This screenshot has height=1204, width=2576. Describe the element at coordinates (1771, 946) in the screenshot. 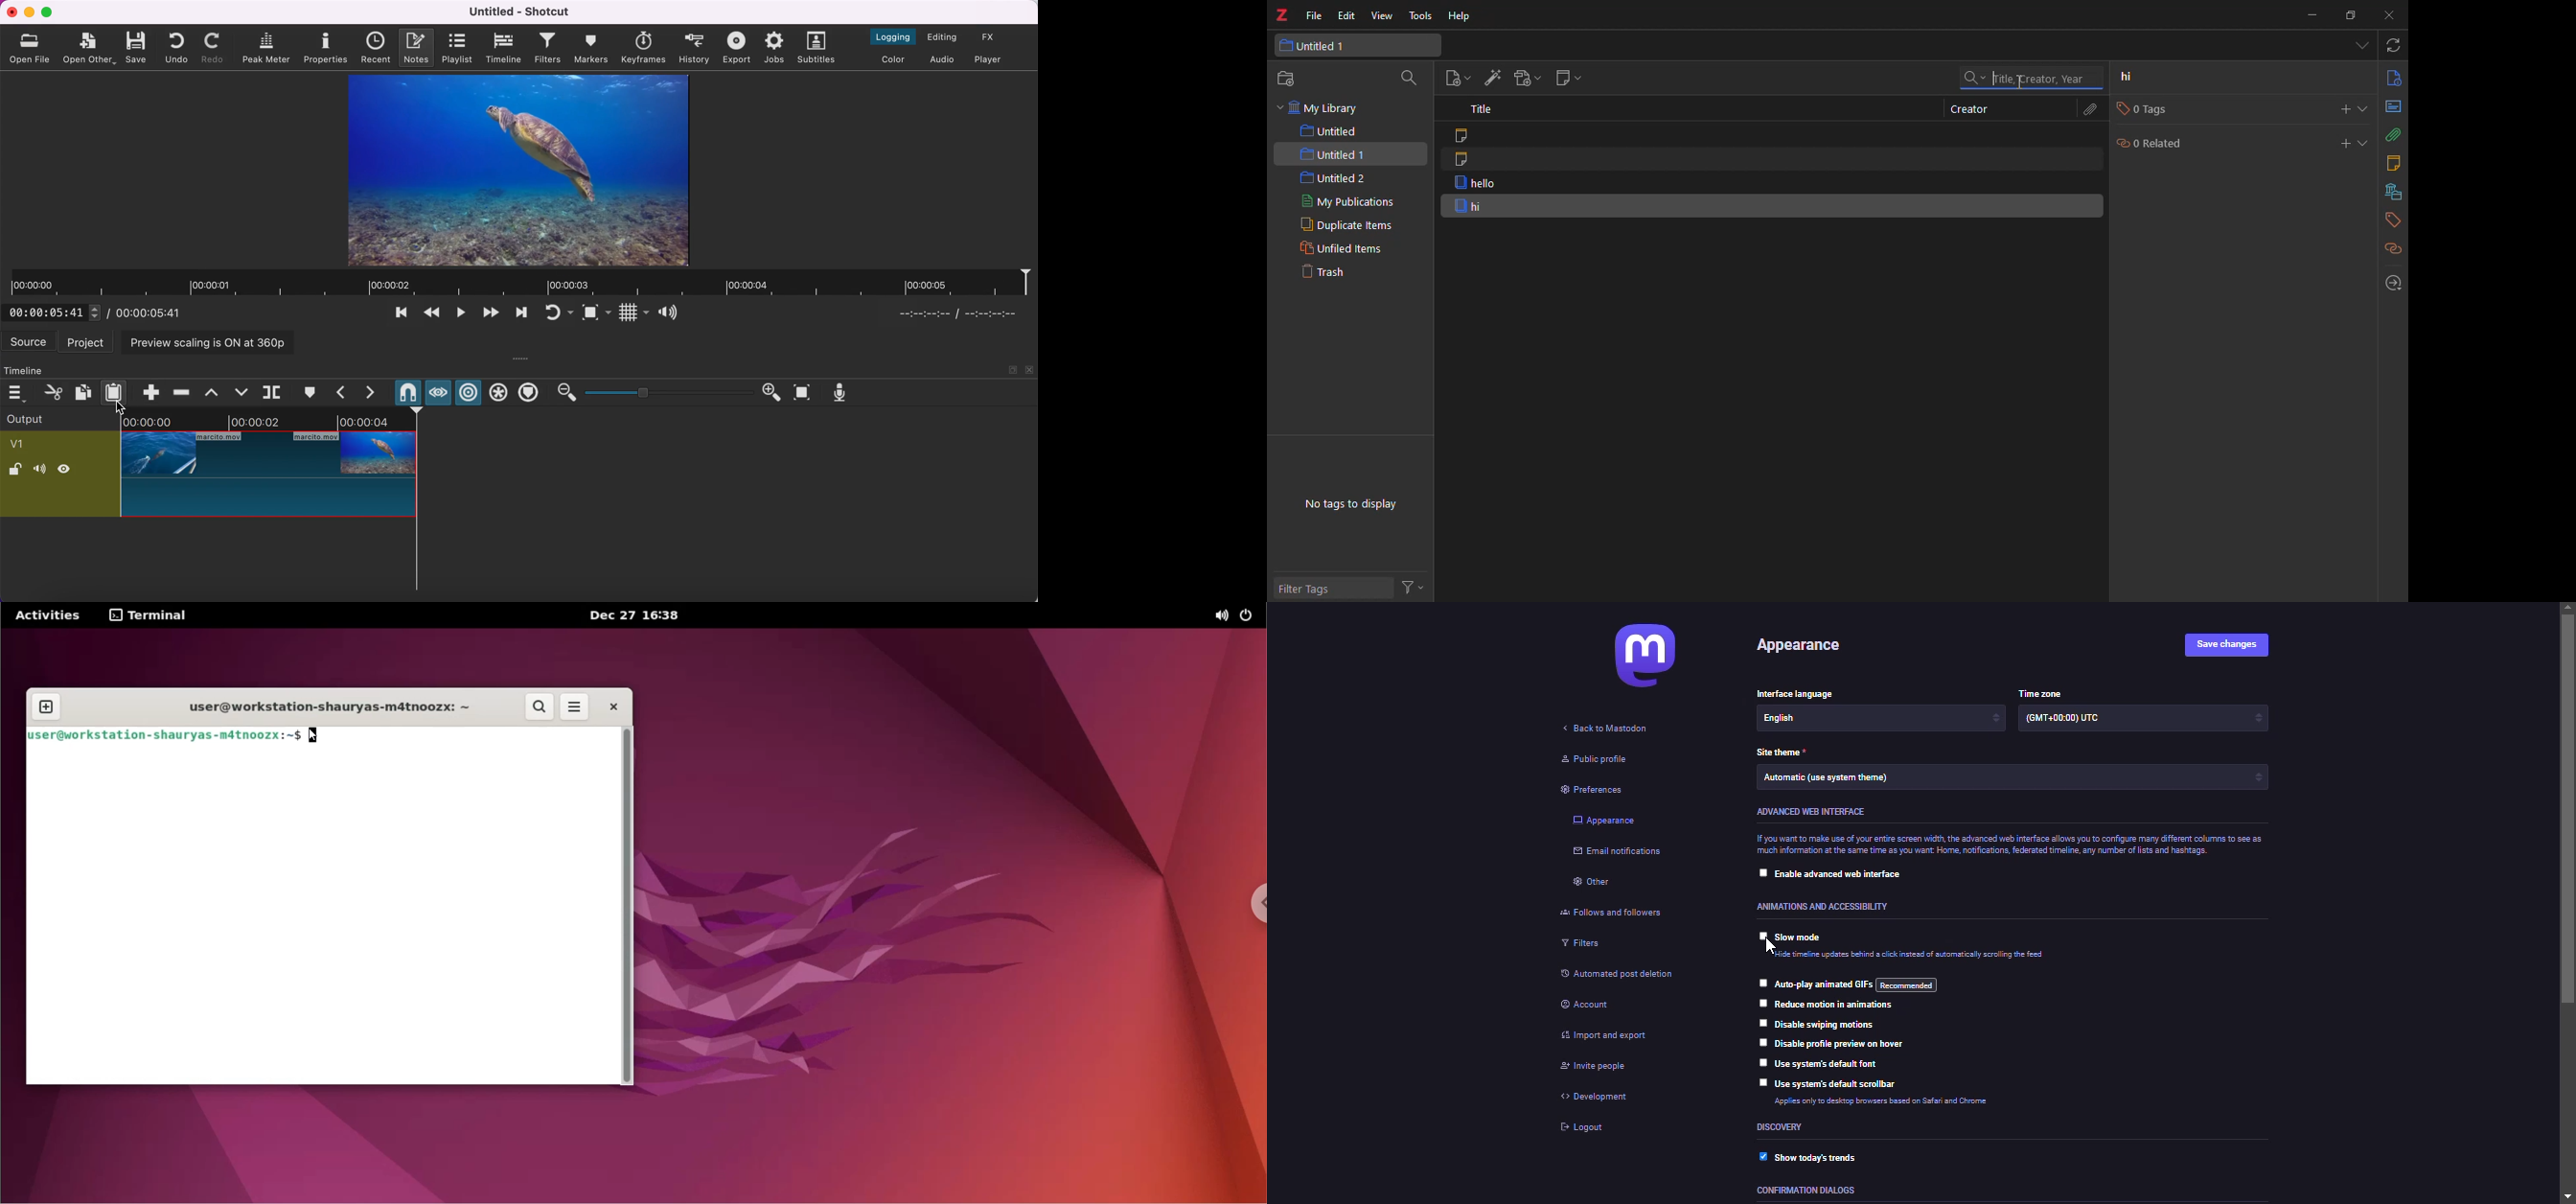

I see `pointer cursor` at that location.